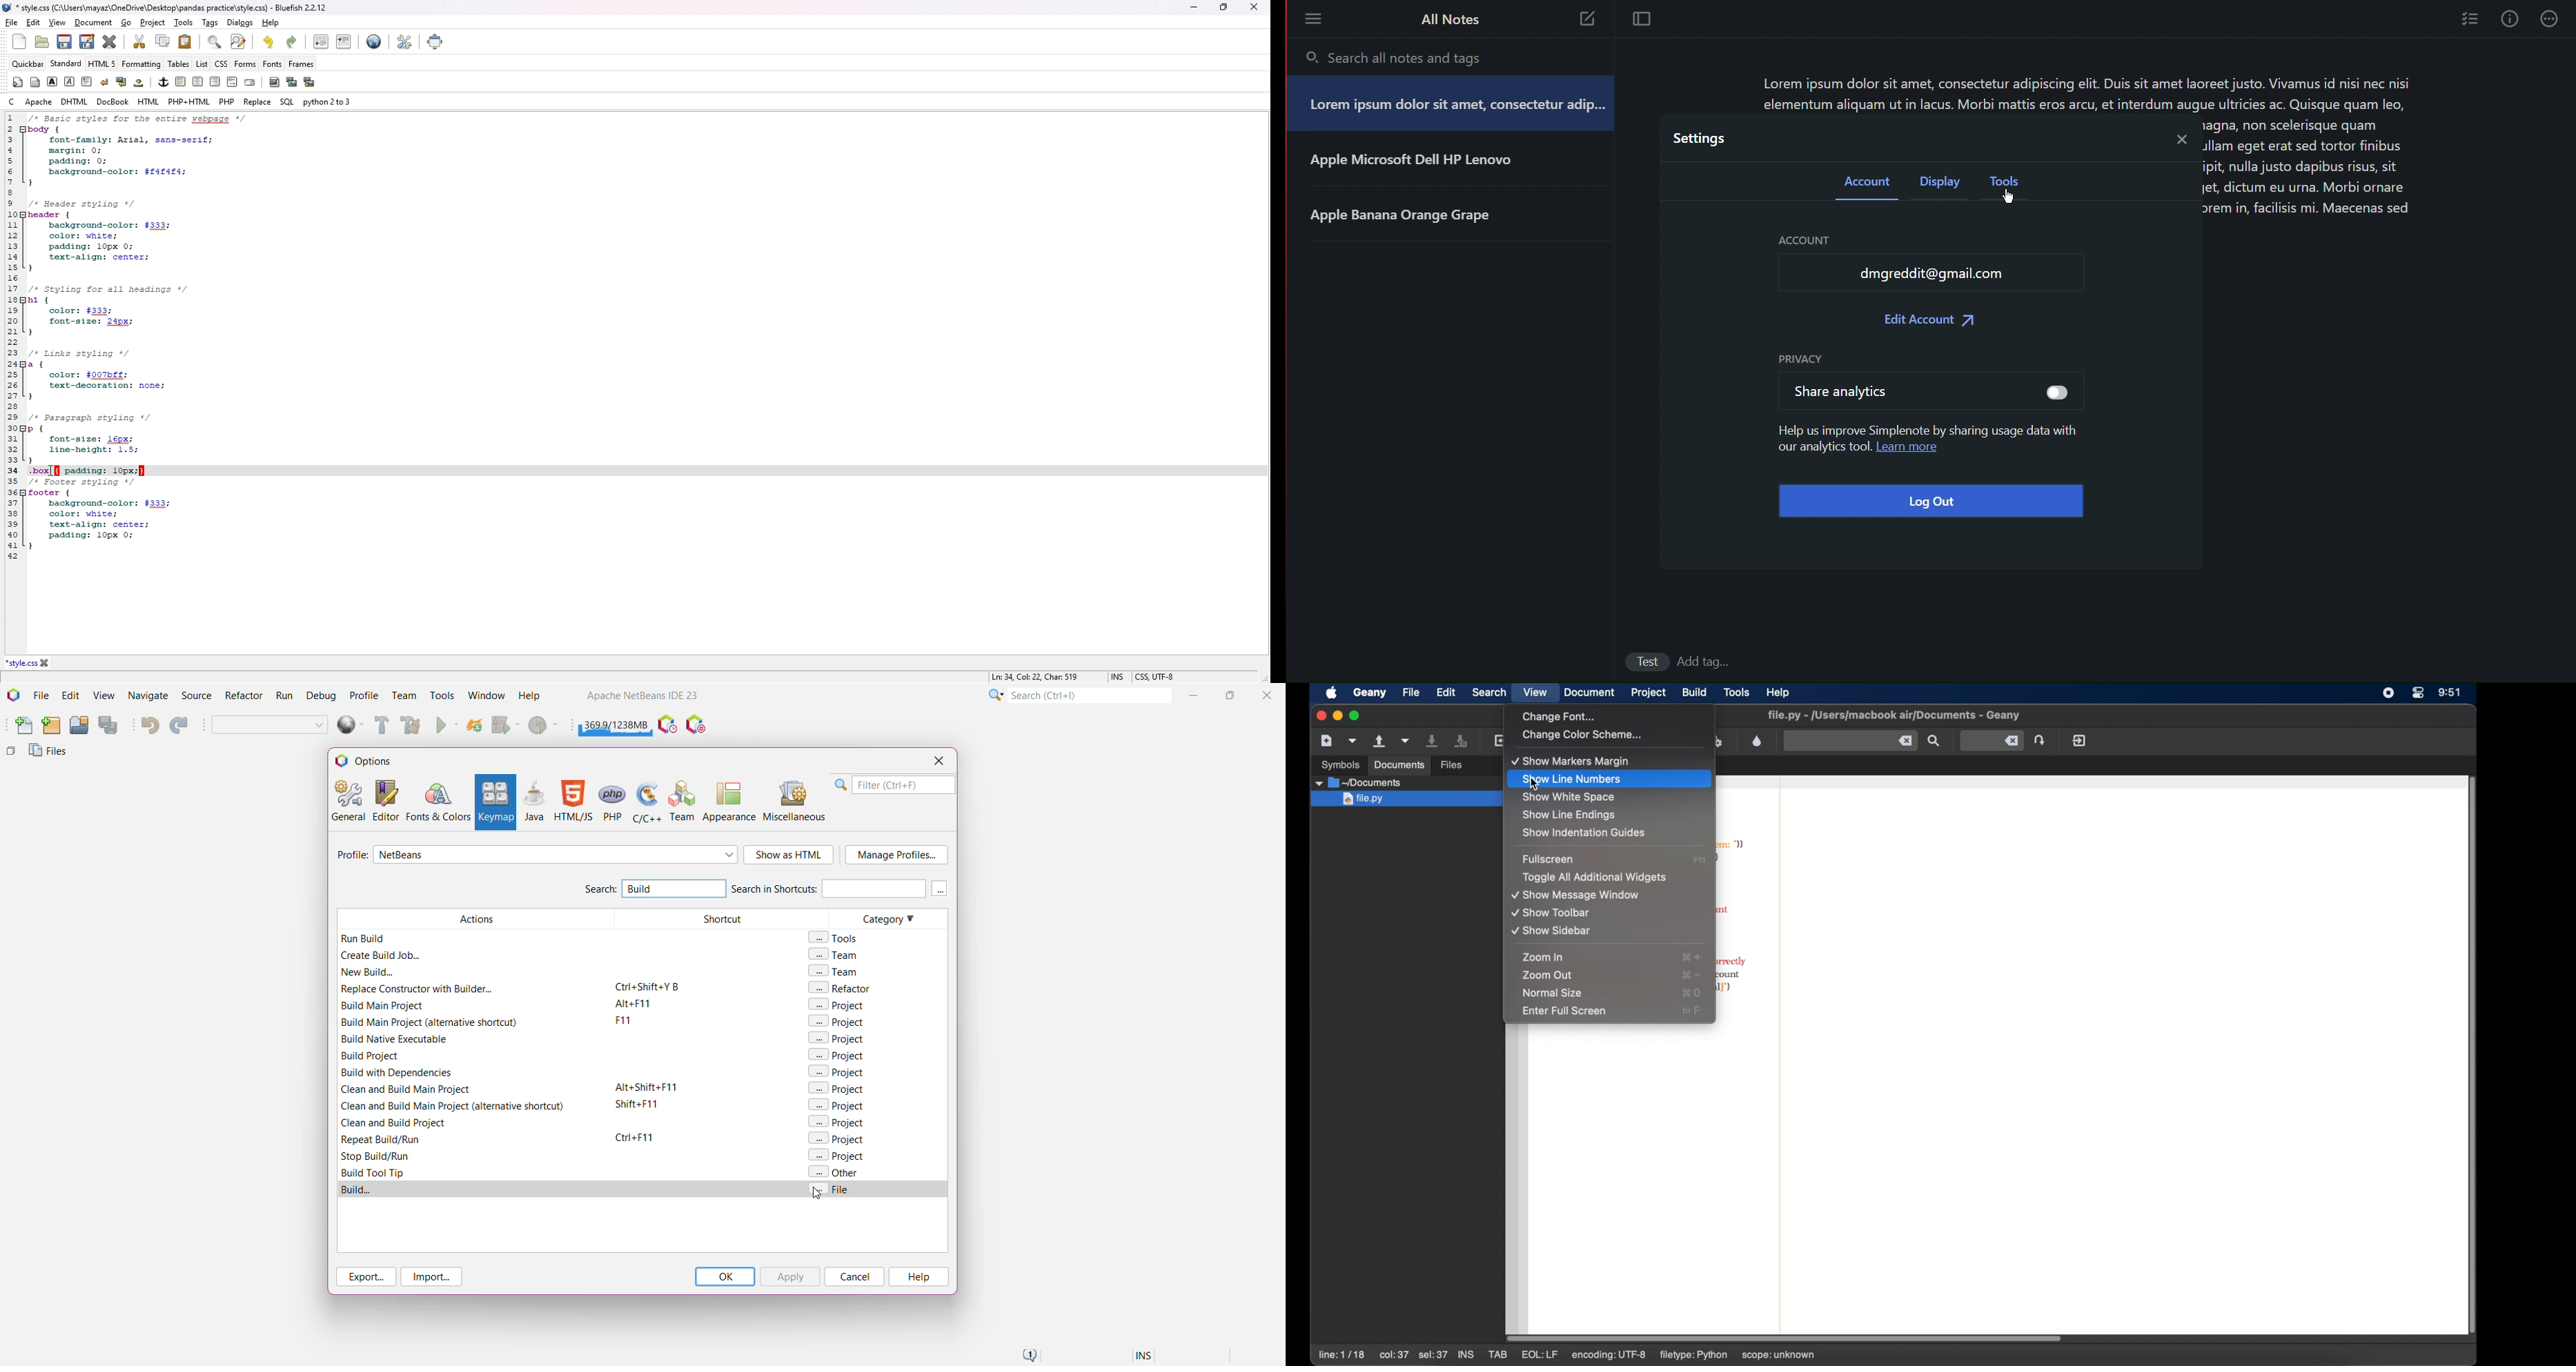  What do you see at coordinates (1992, 741) in the screenshot?
I see `jump to the entered line number` at bounding box center [1992, 741].